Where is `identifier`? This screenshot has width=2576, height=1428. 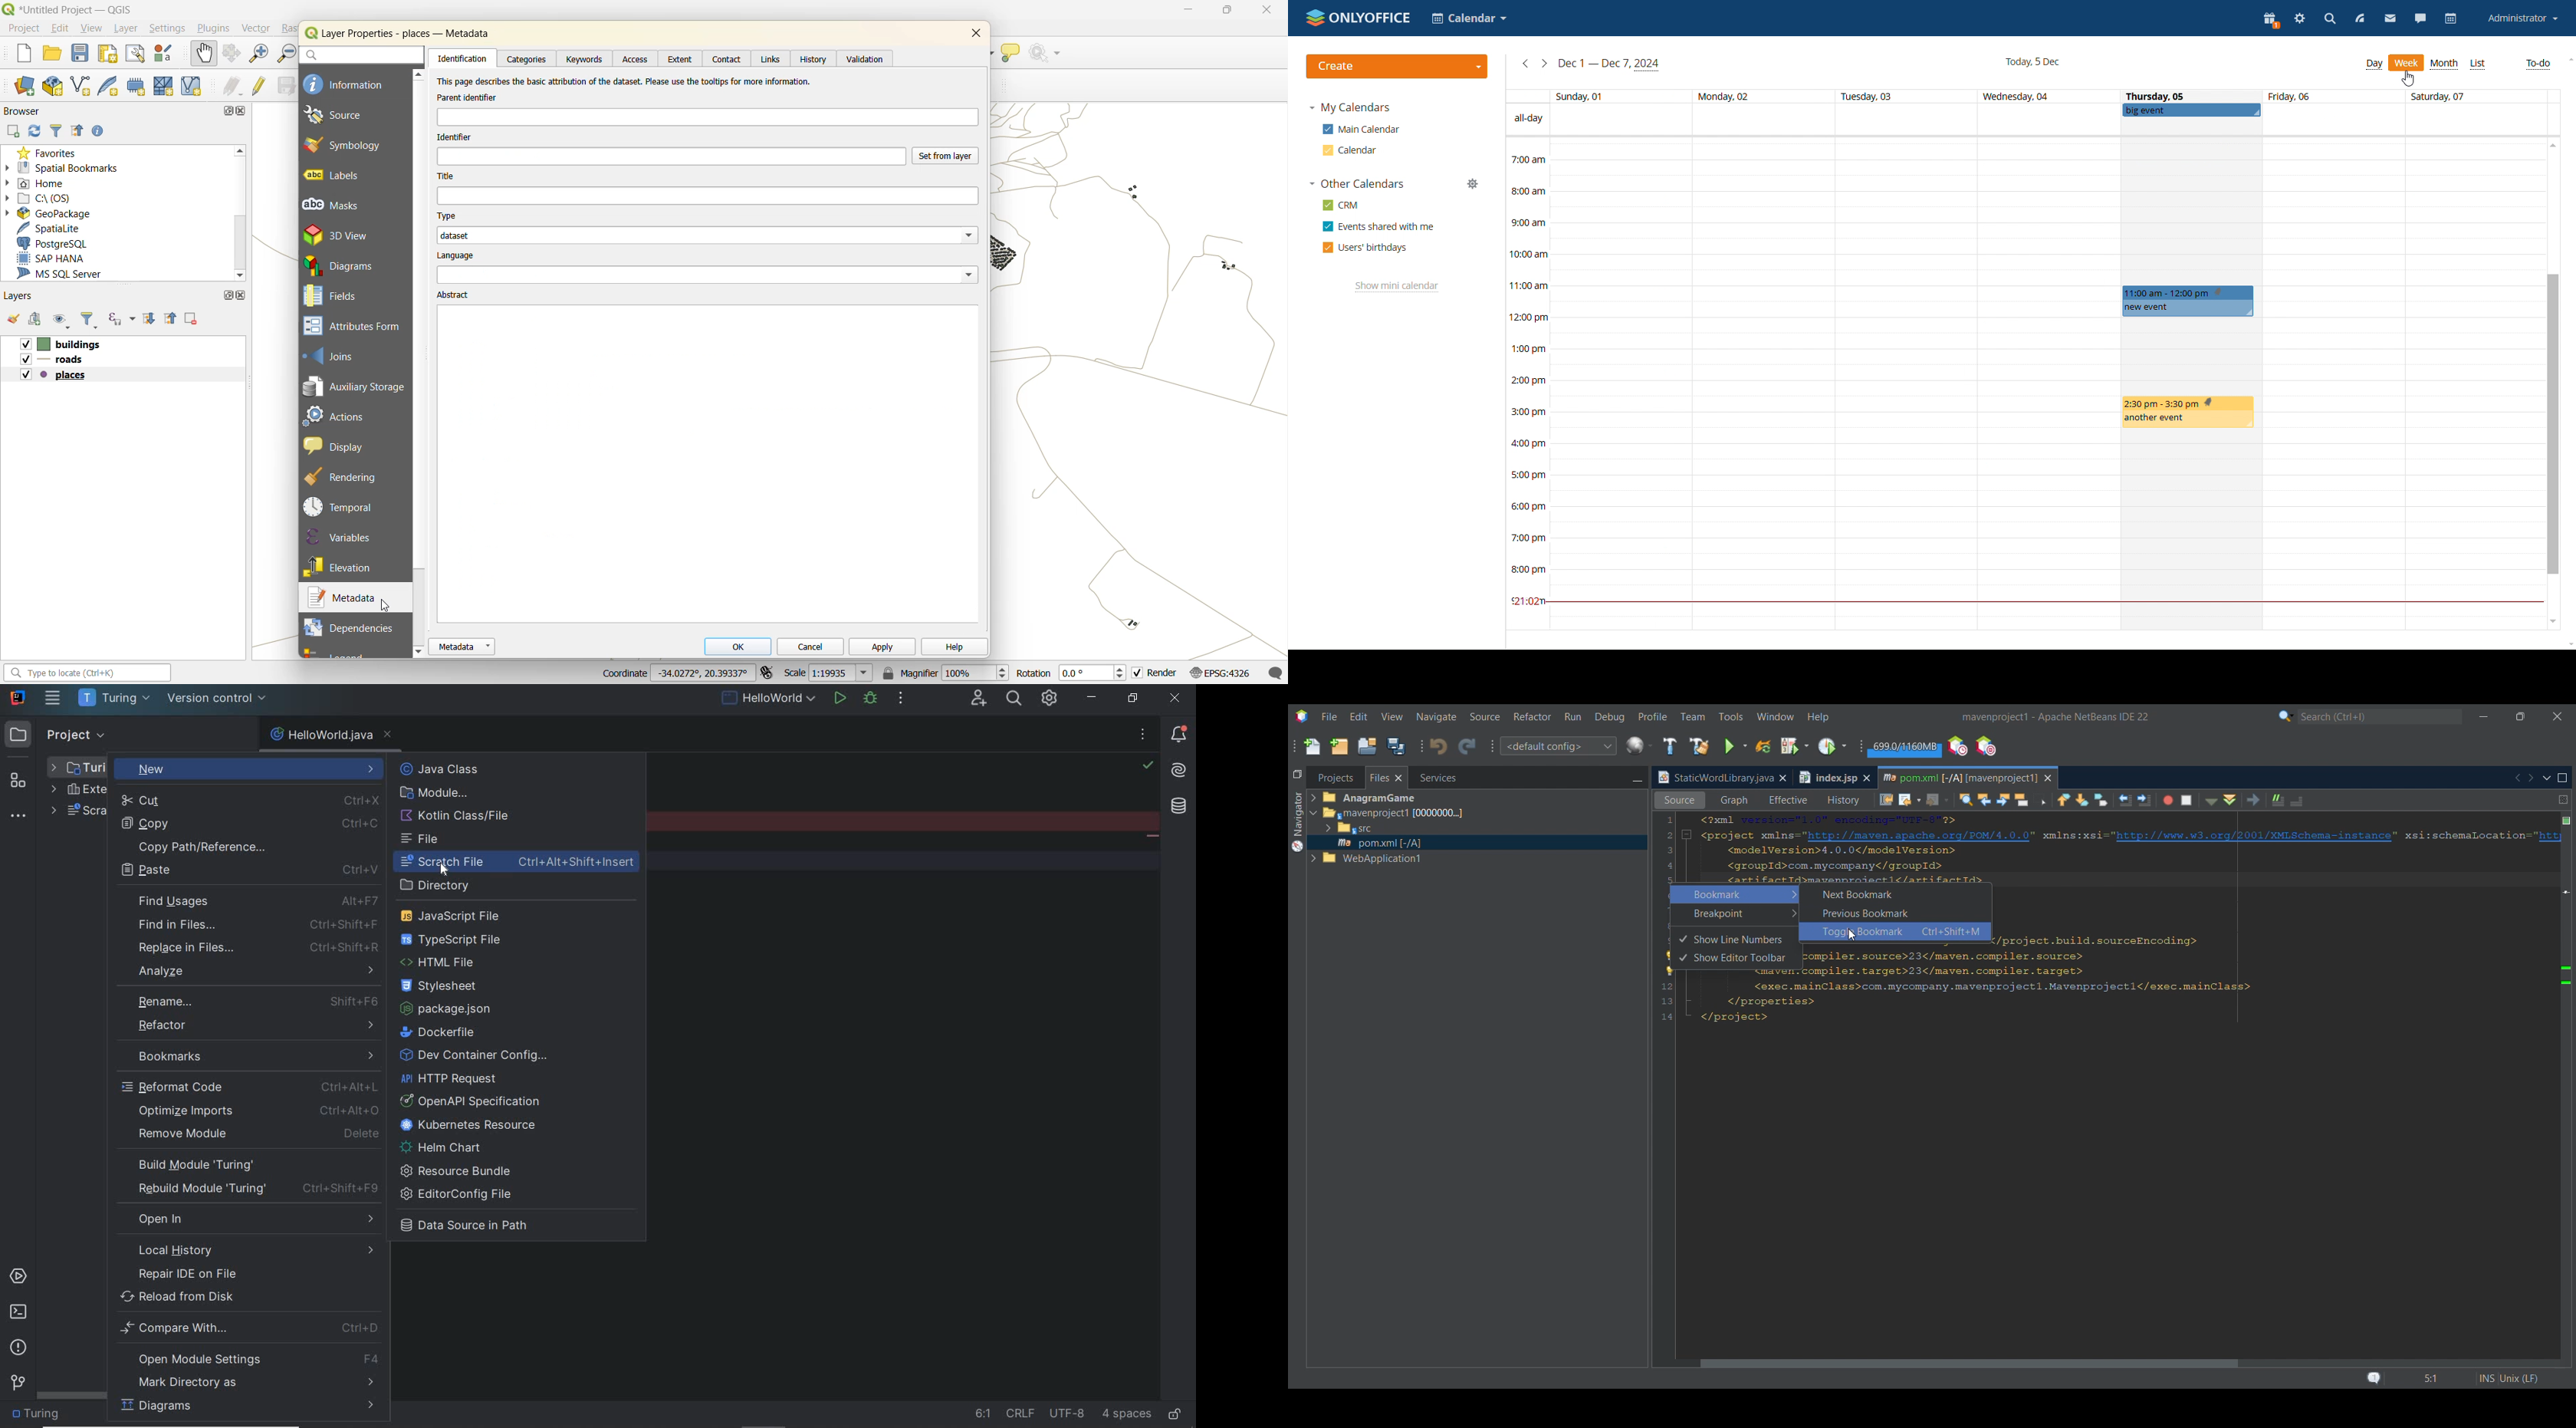 identifier is located at coordinates (457, 136).